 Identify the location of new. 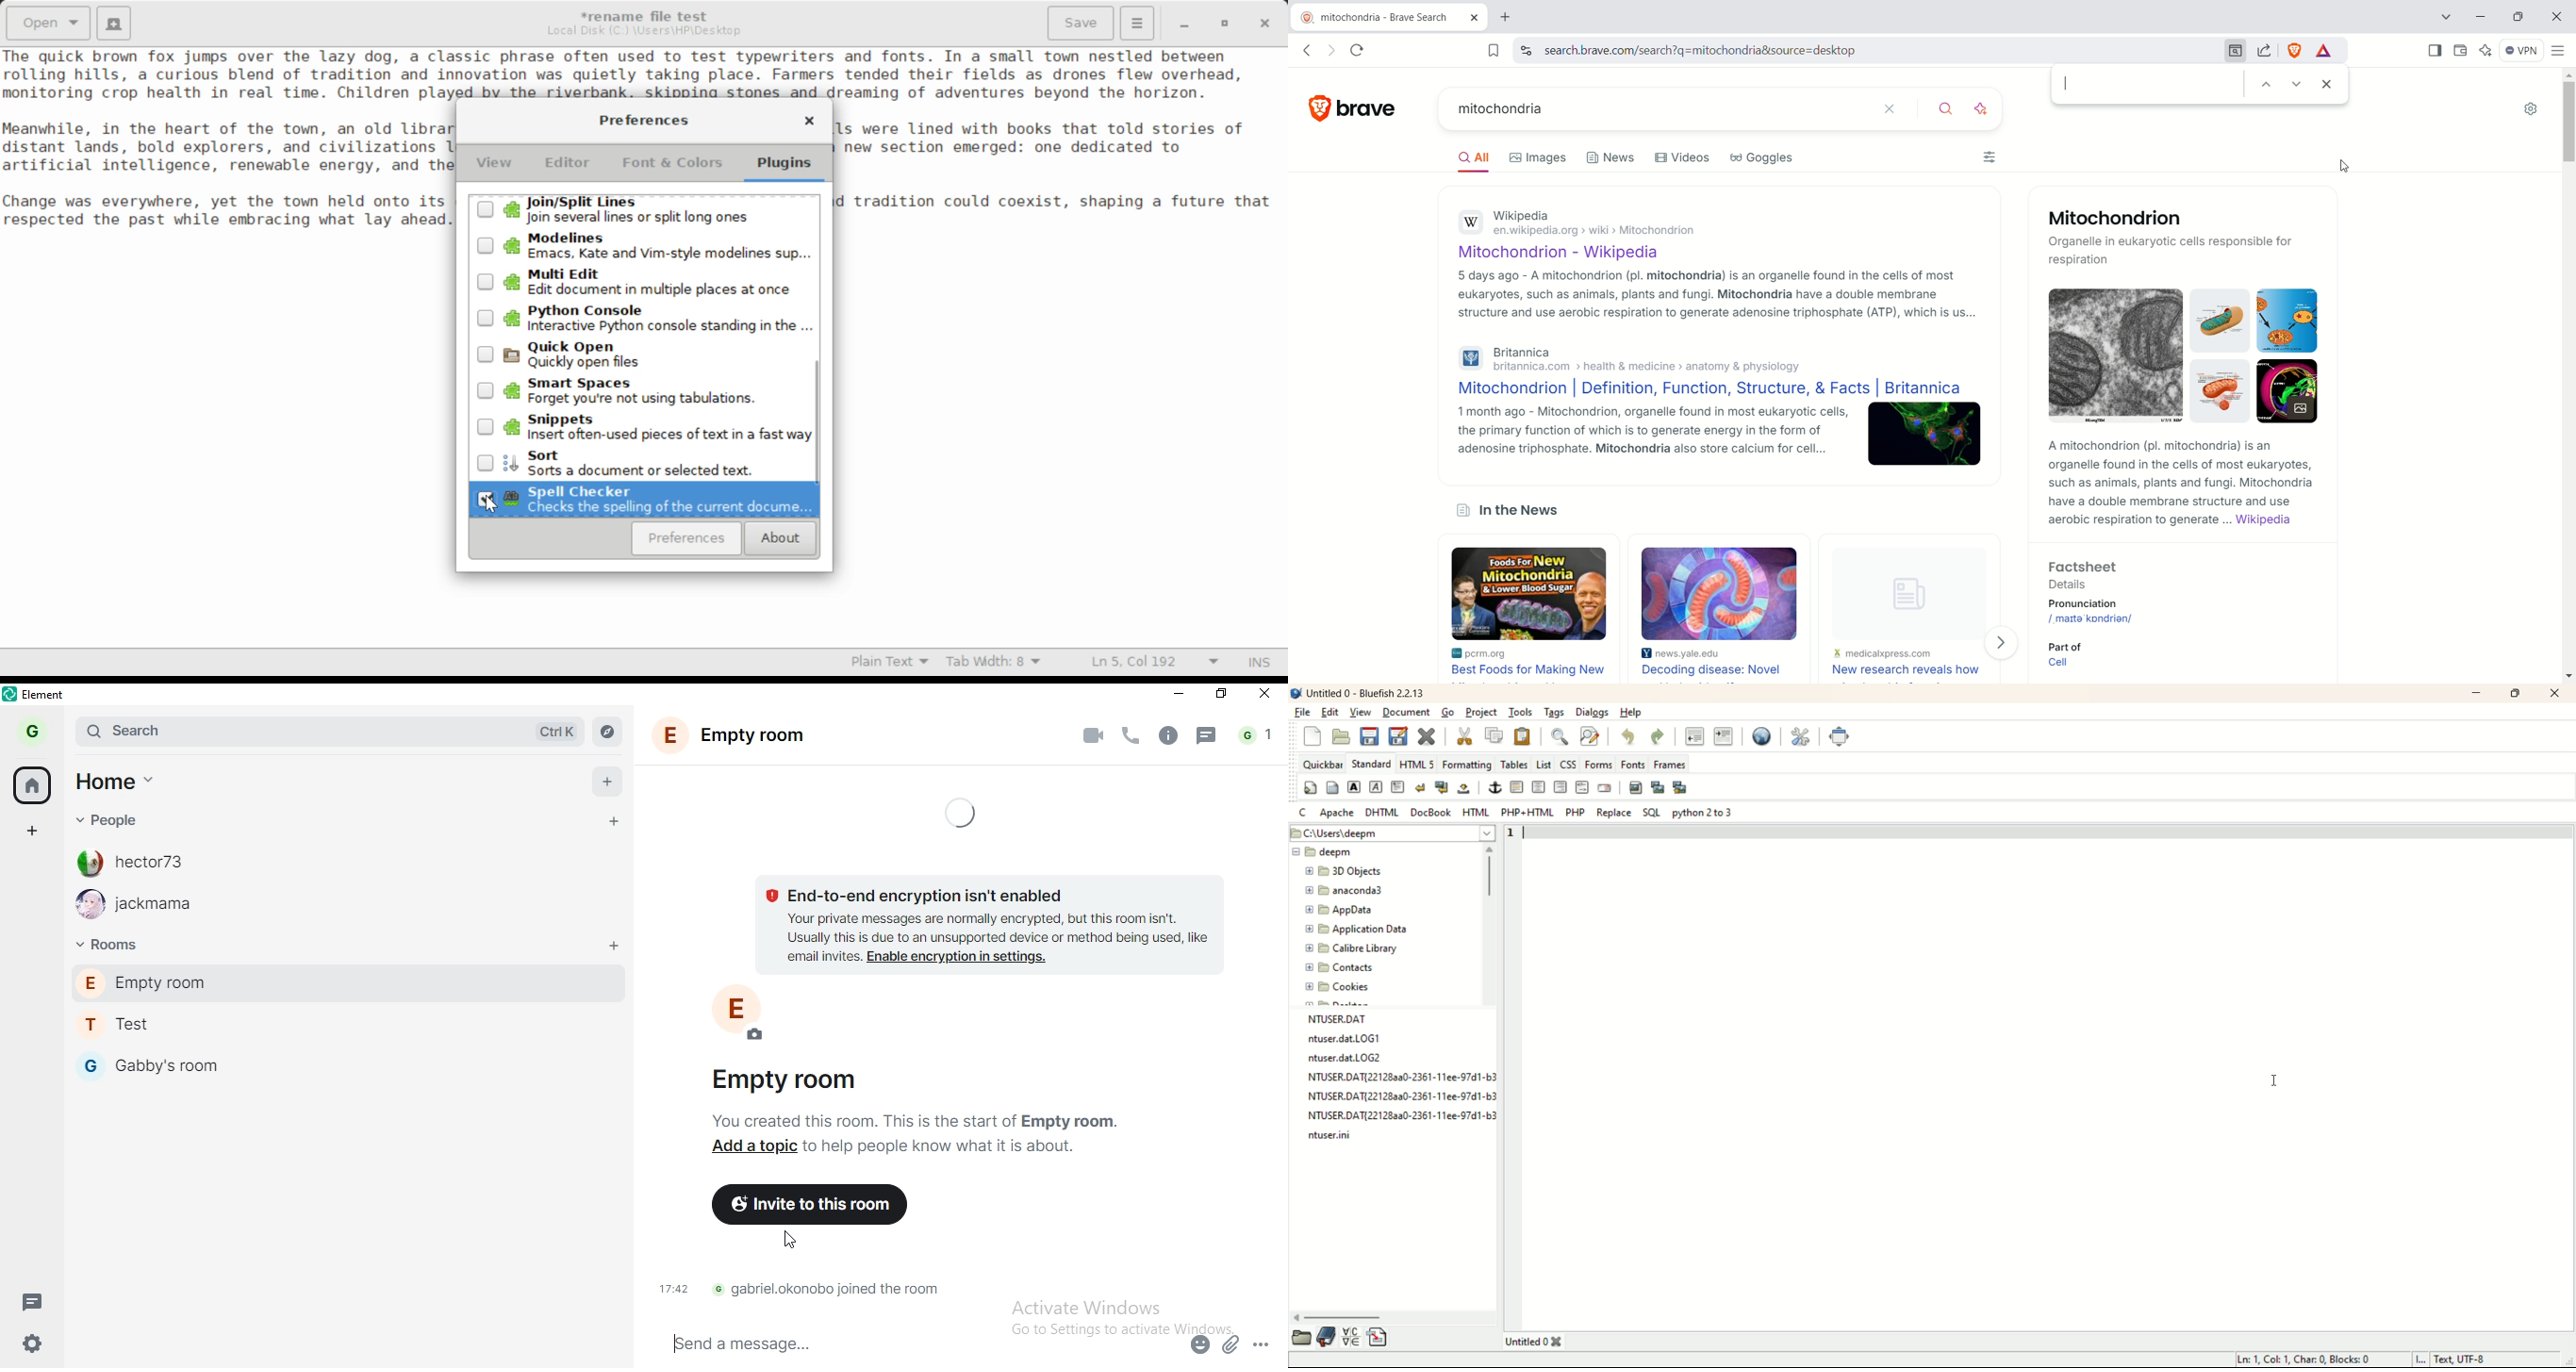
(1312, 737).